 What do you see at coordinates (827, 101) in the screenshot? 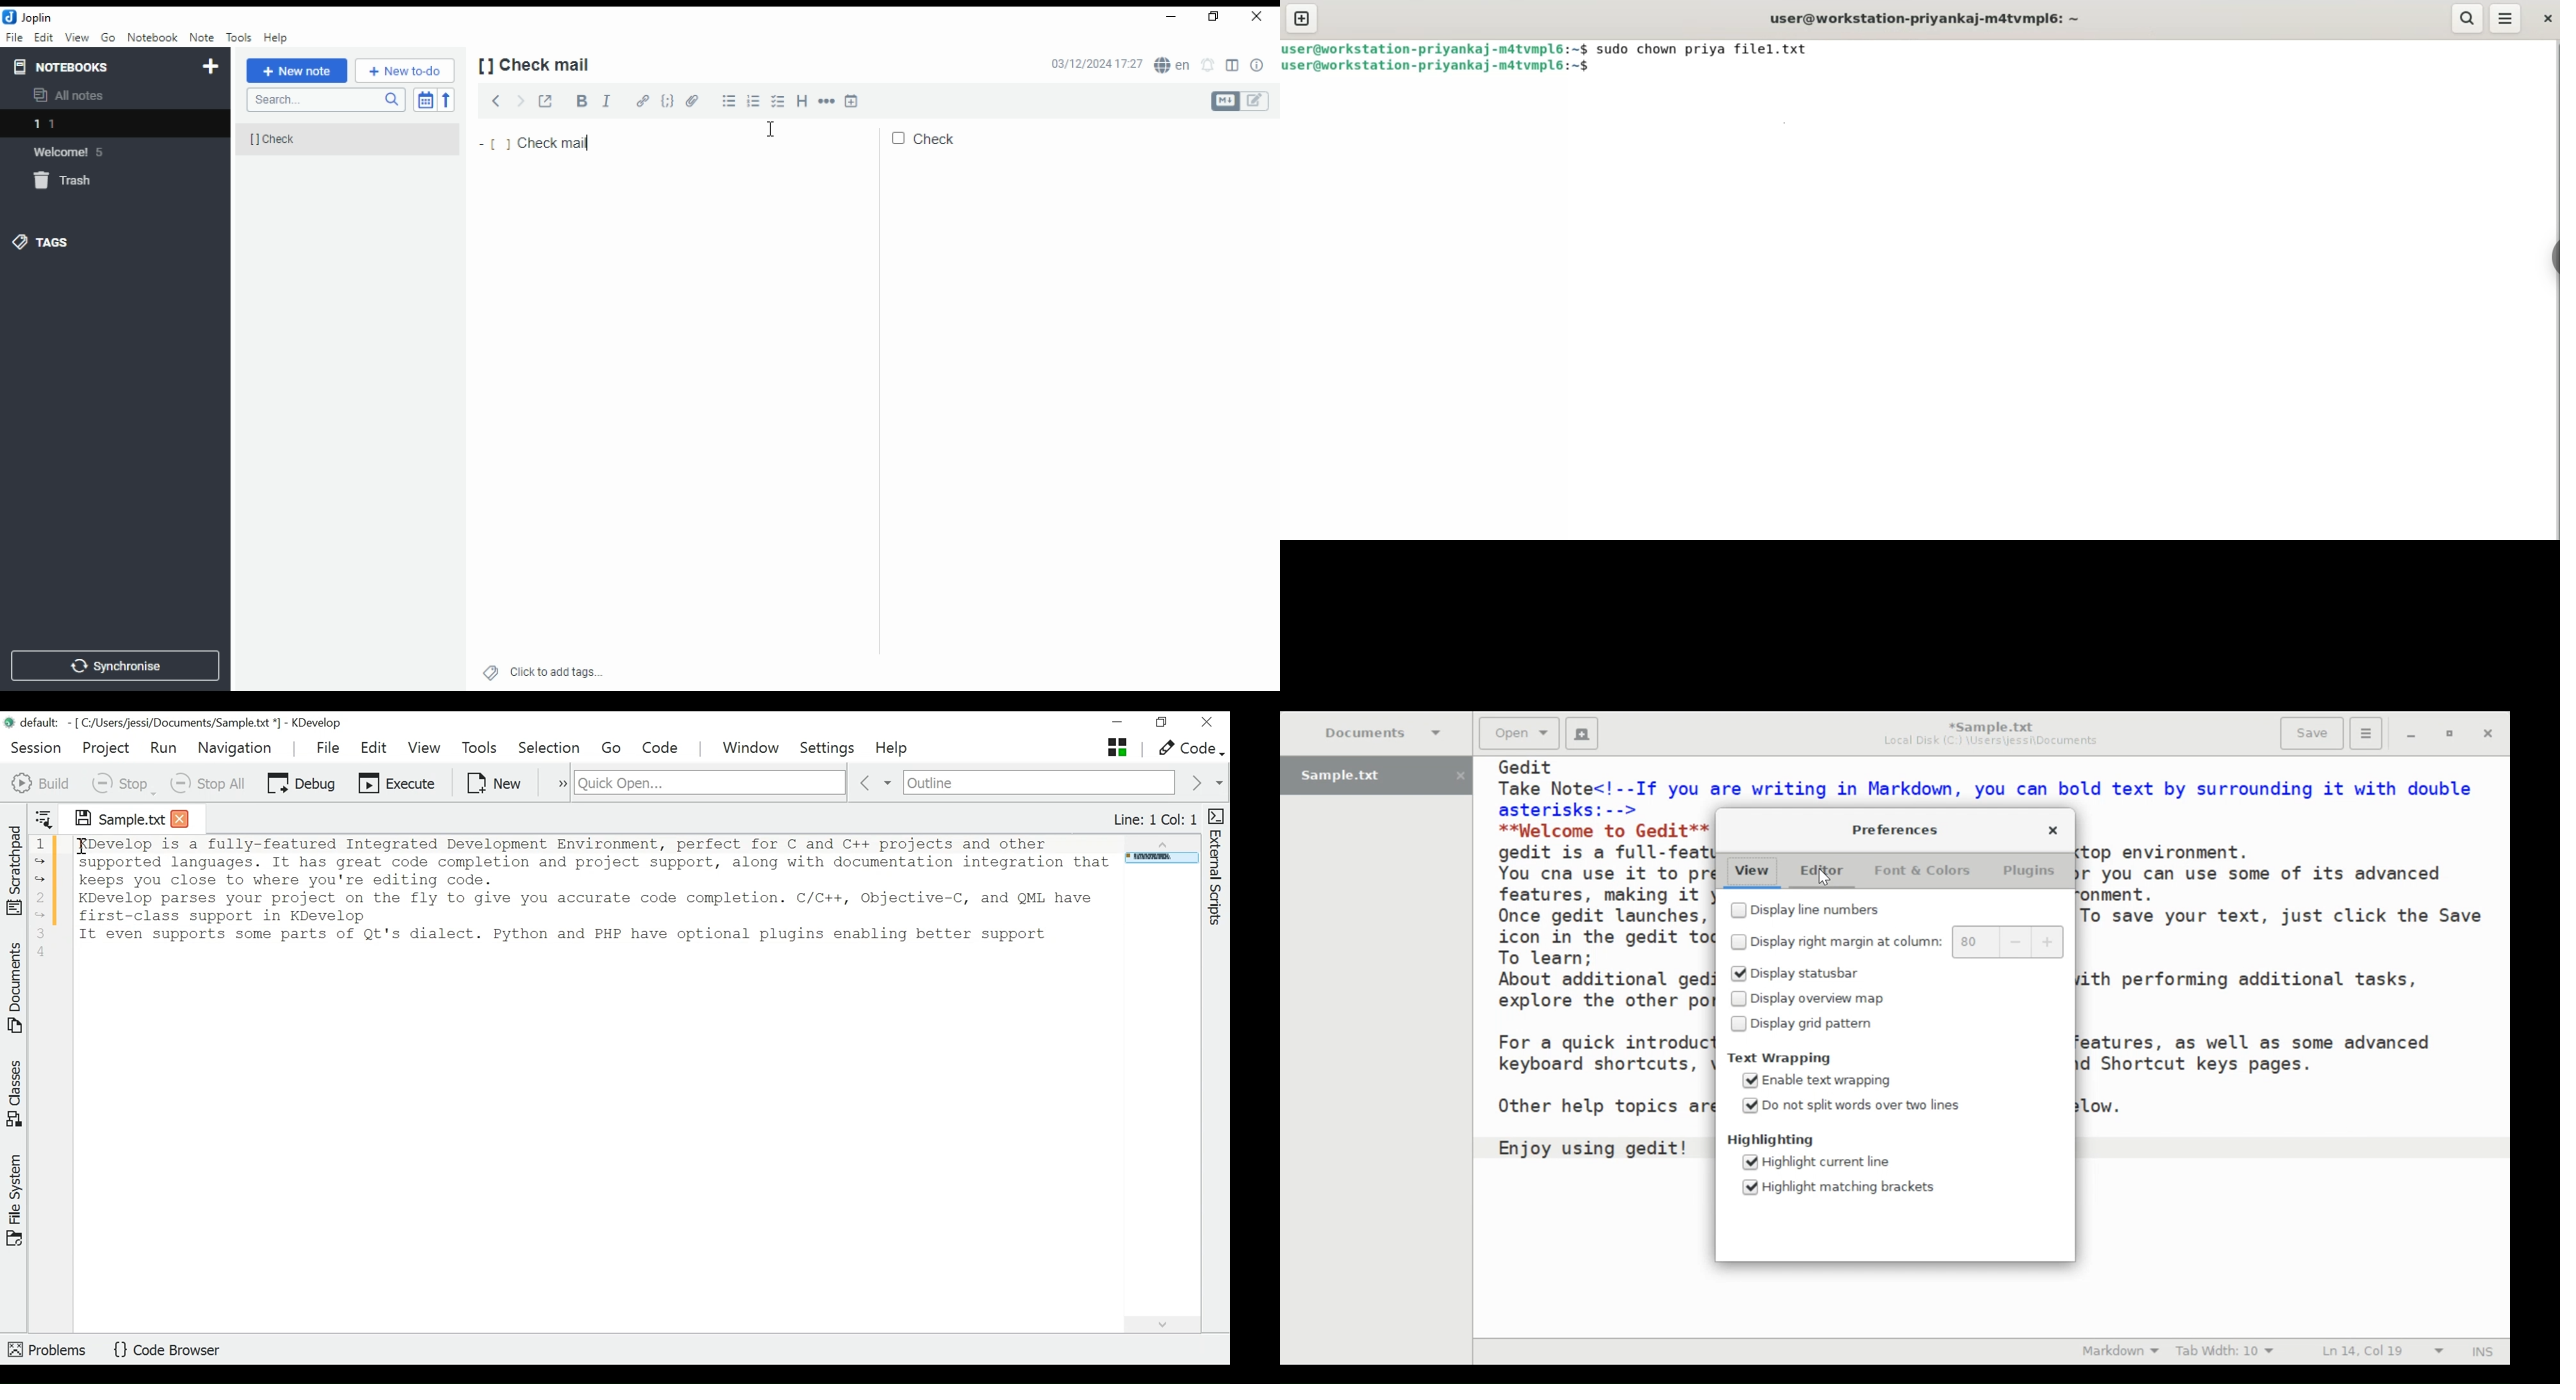
I see `horizontal rule` at bounding box center [827, 101].